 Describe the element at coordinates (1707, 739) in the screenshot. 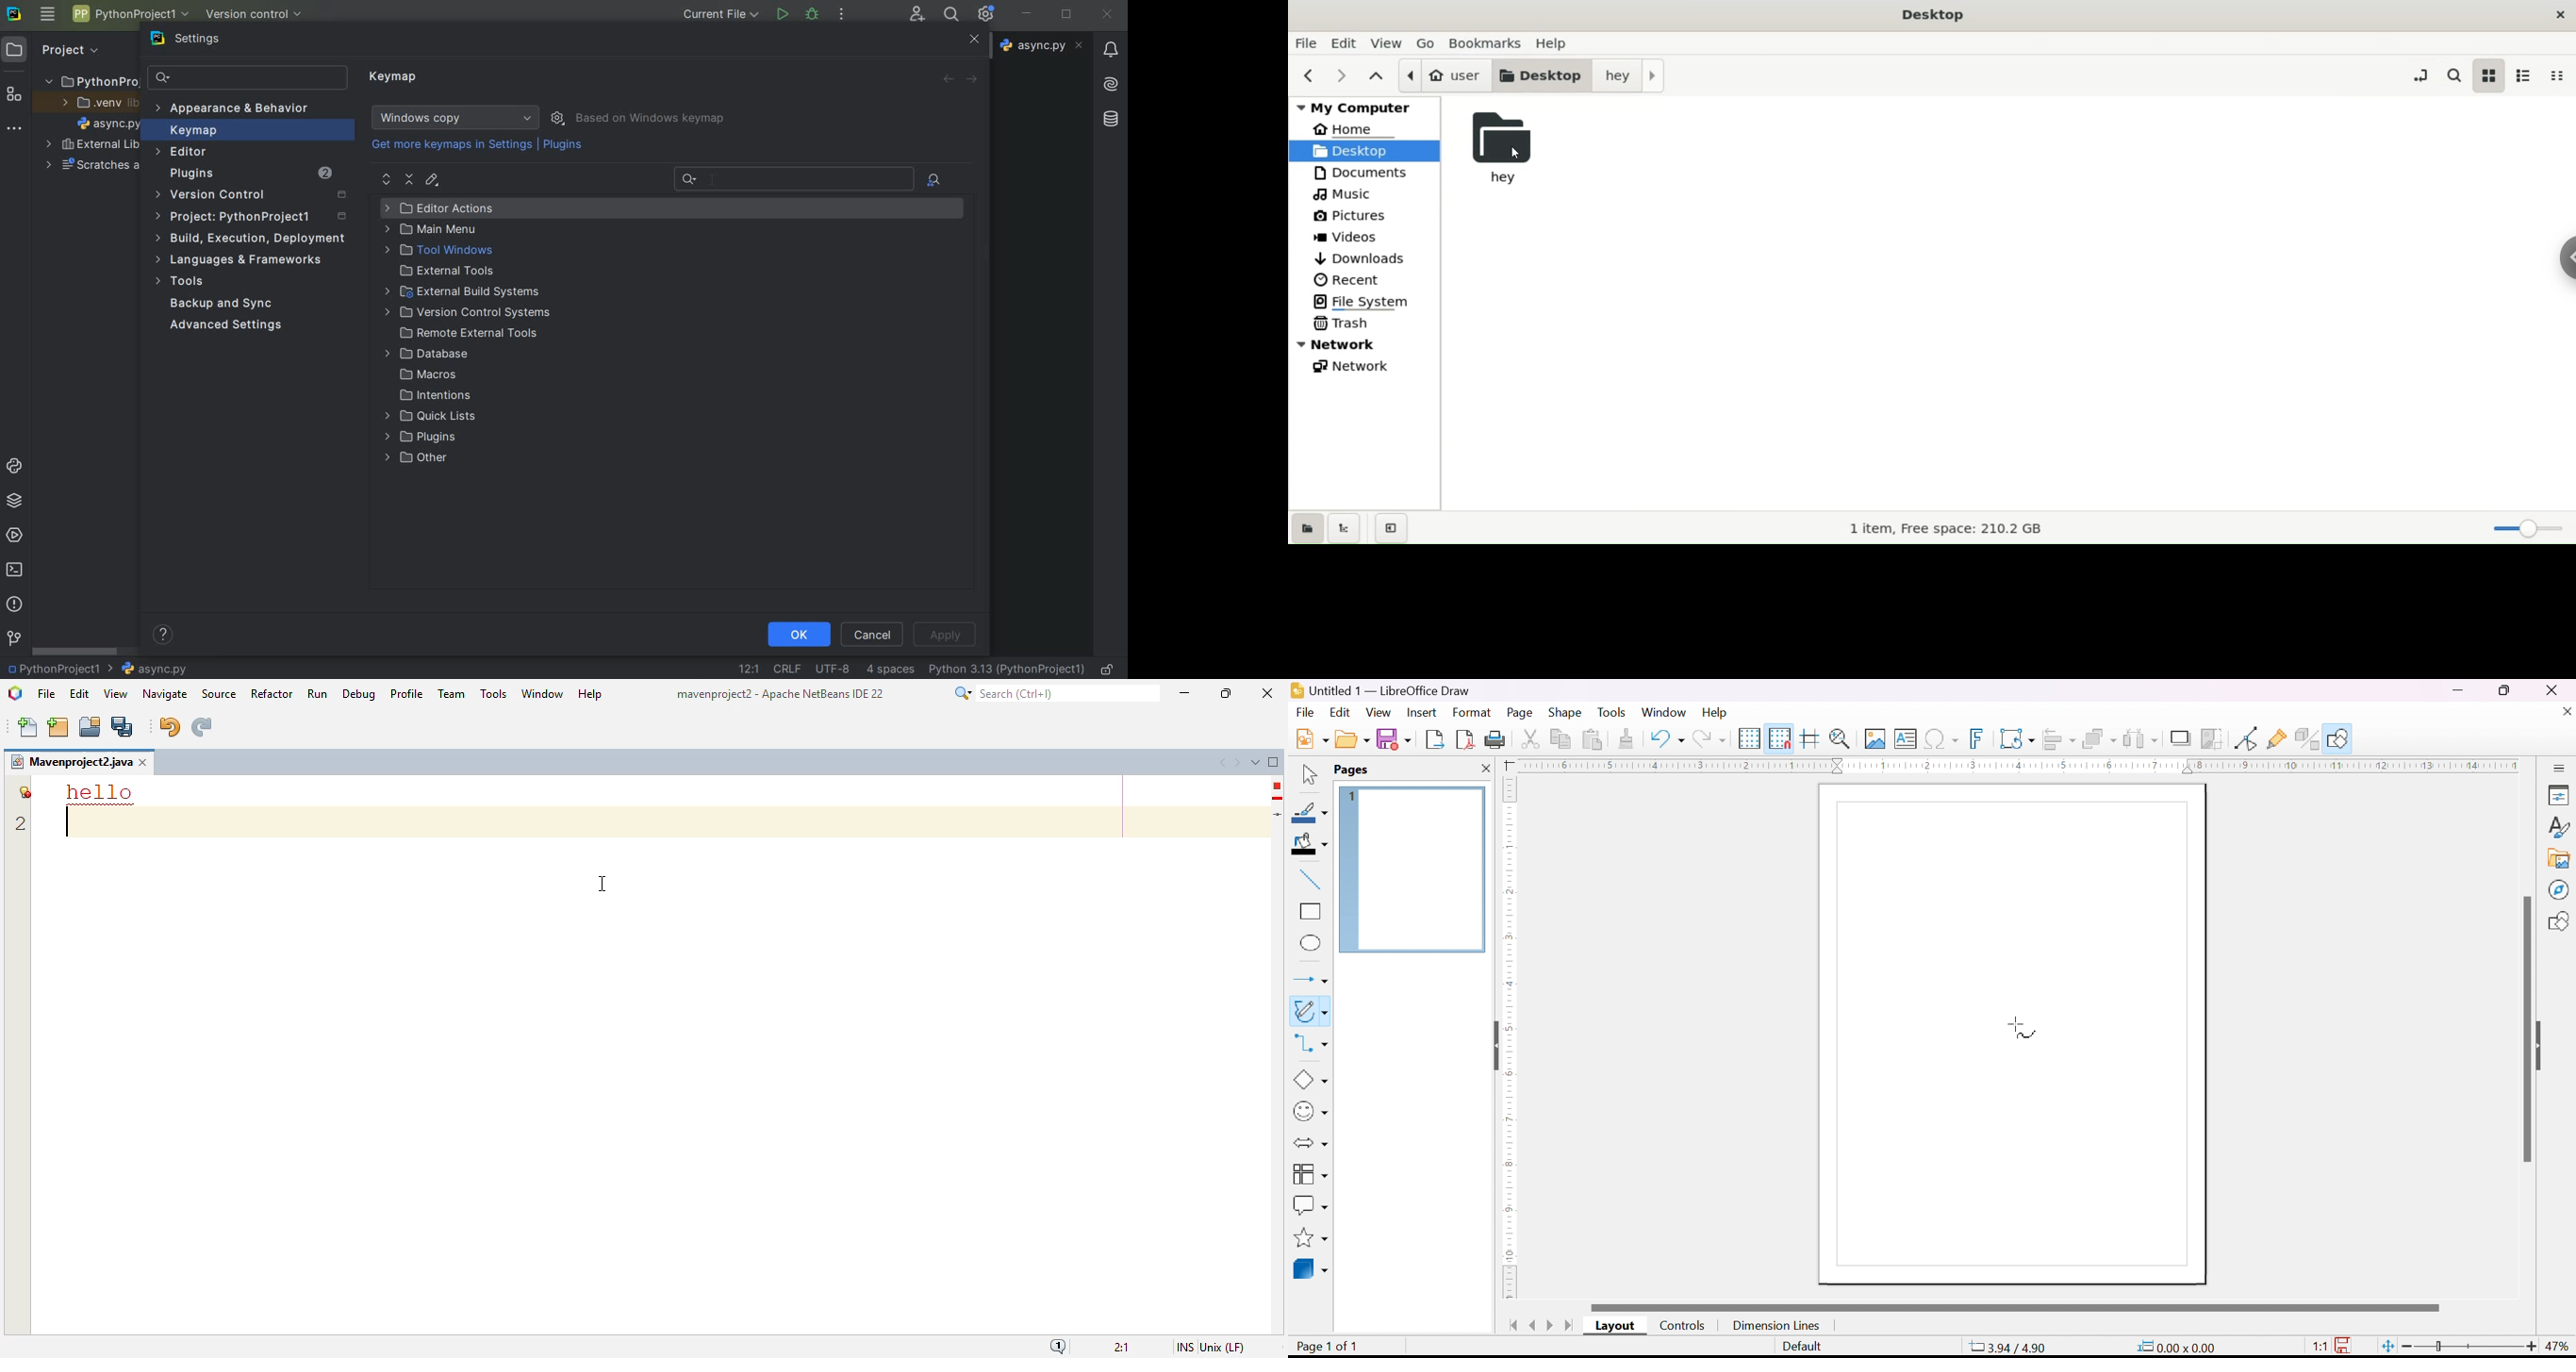

I see `redo` at that location.